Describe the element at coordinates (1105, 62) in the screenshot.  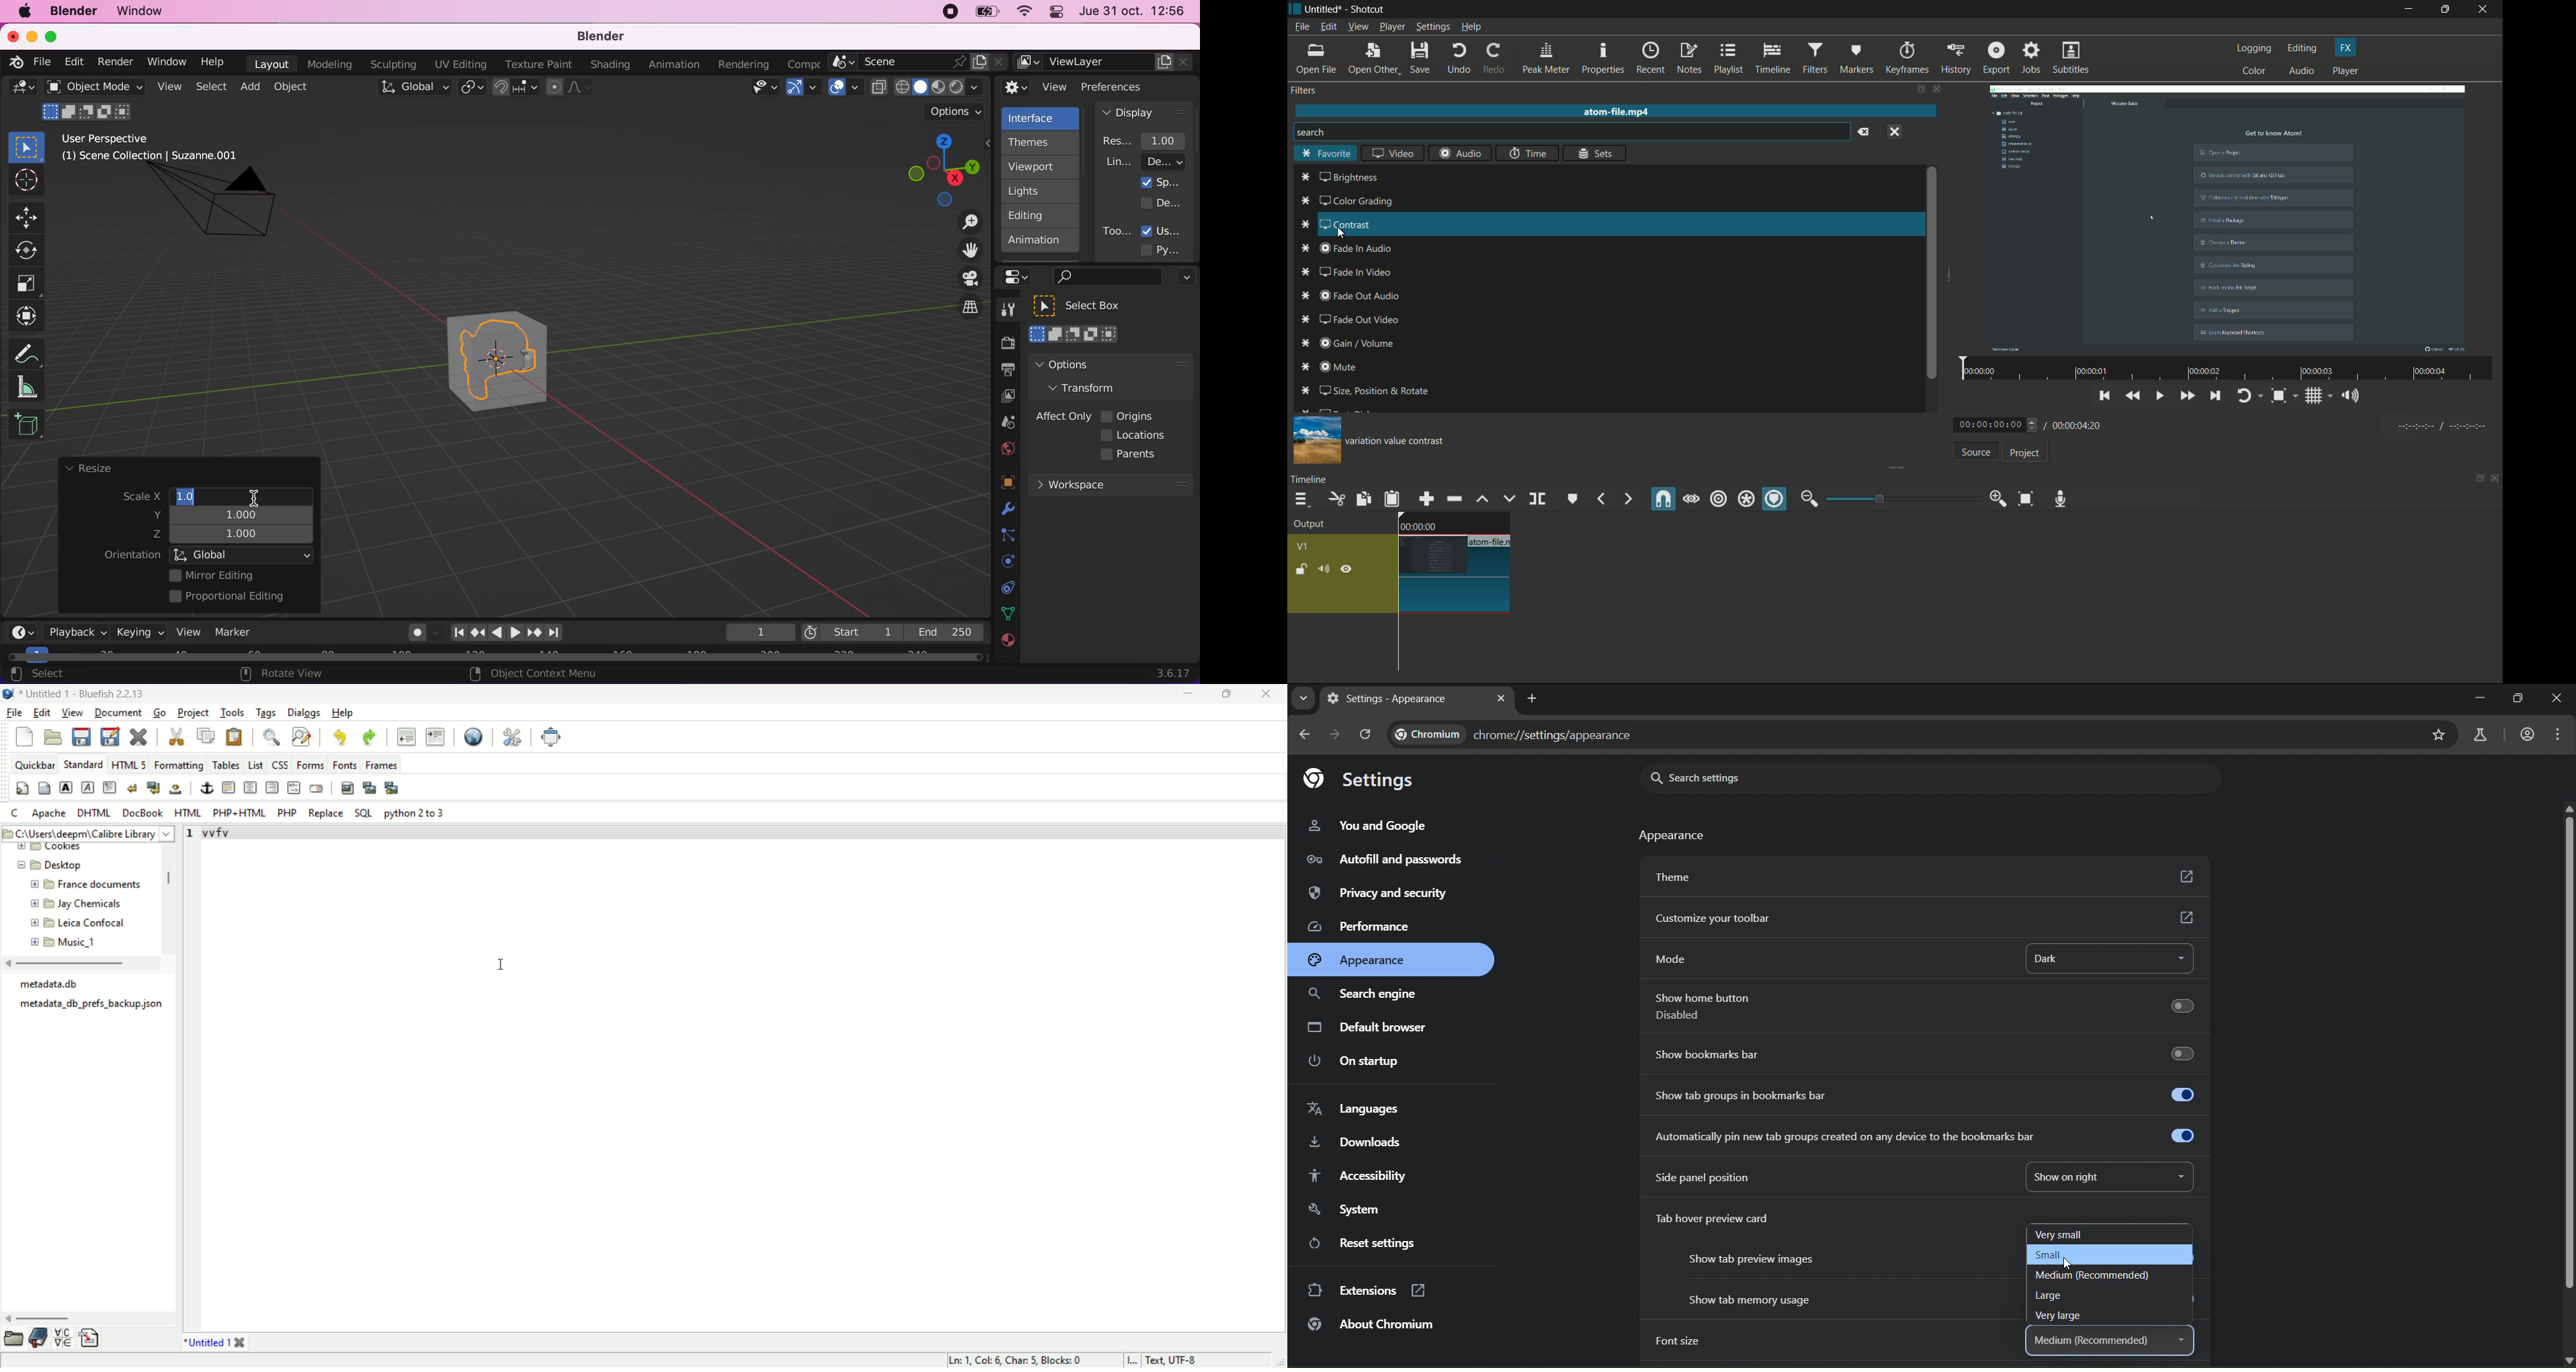
I see `view layer` at that location.